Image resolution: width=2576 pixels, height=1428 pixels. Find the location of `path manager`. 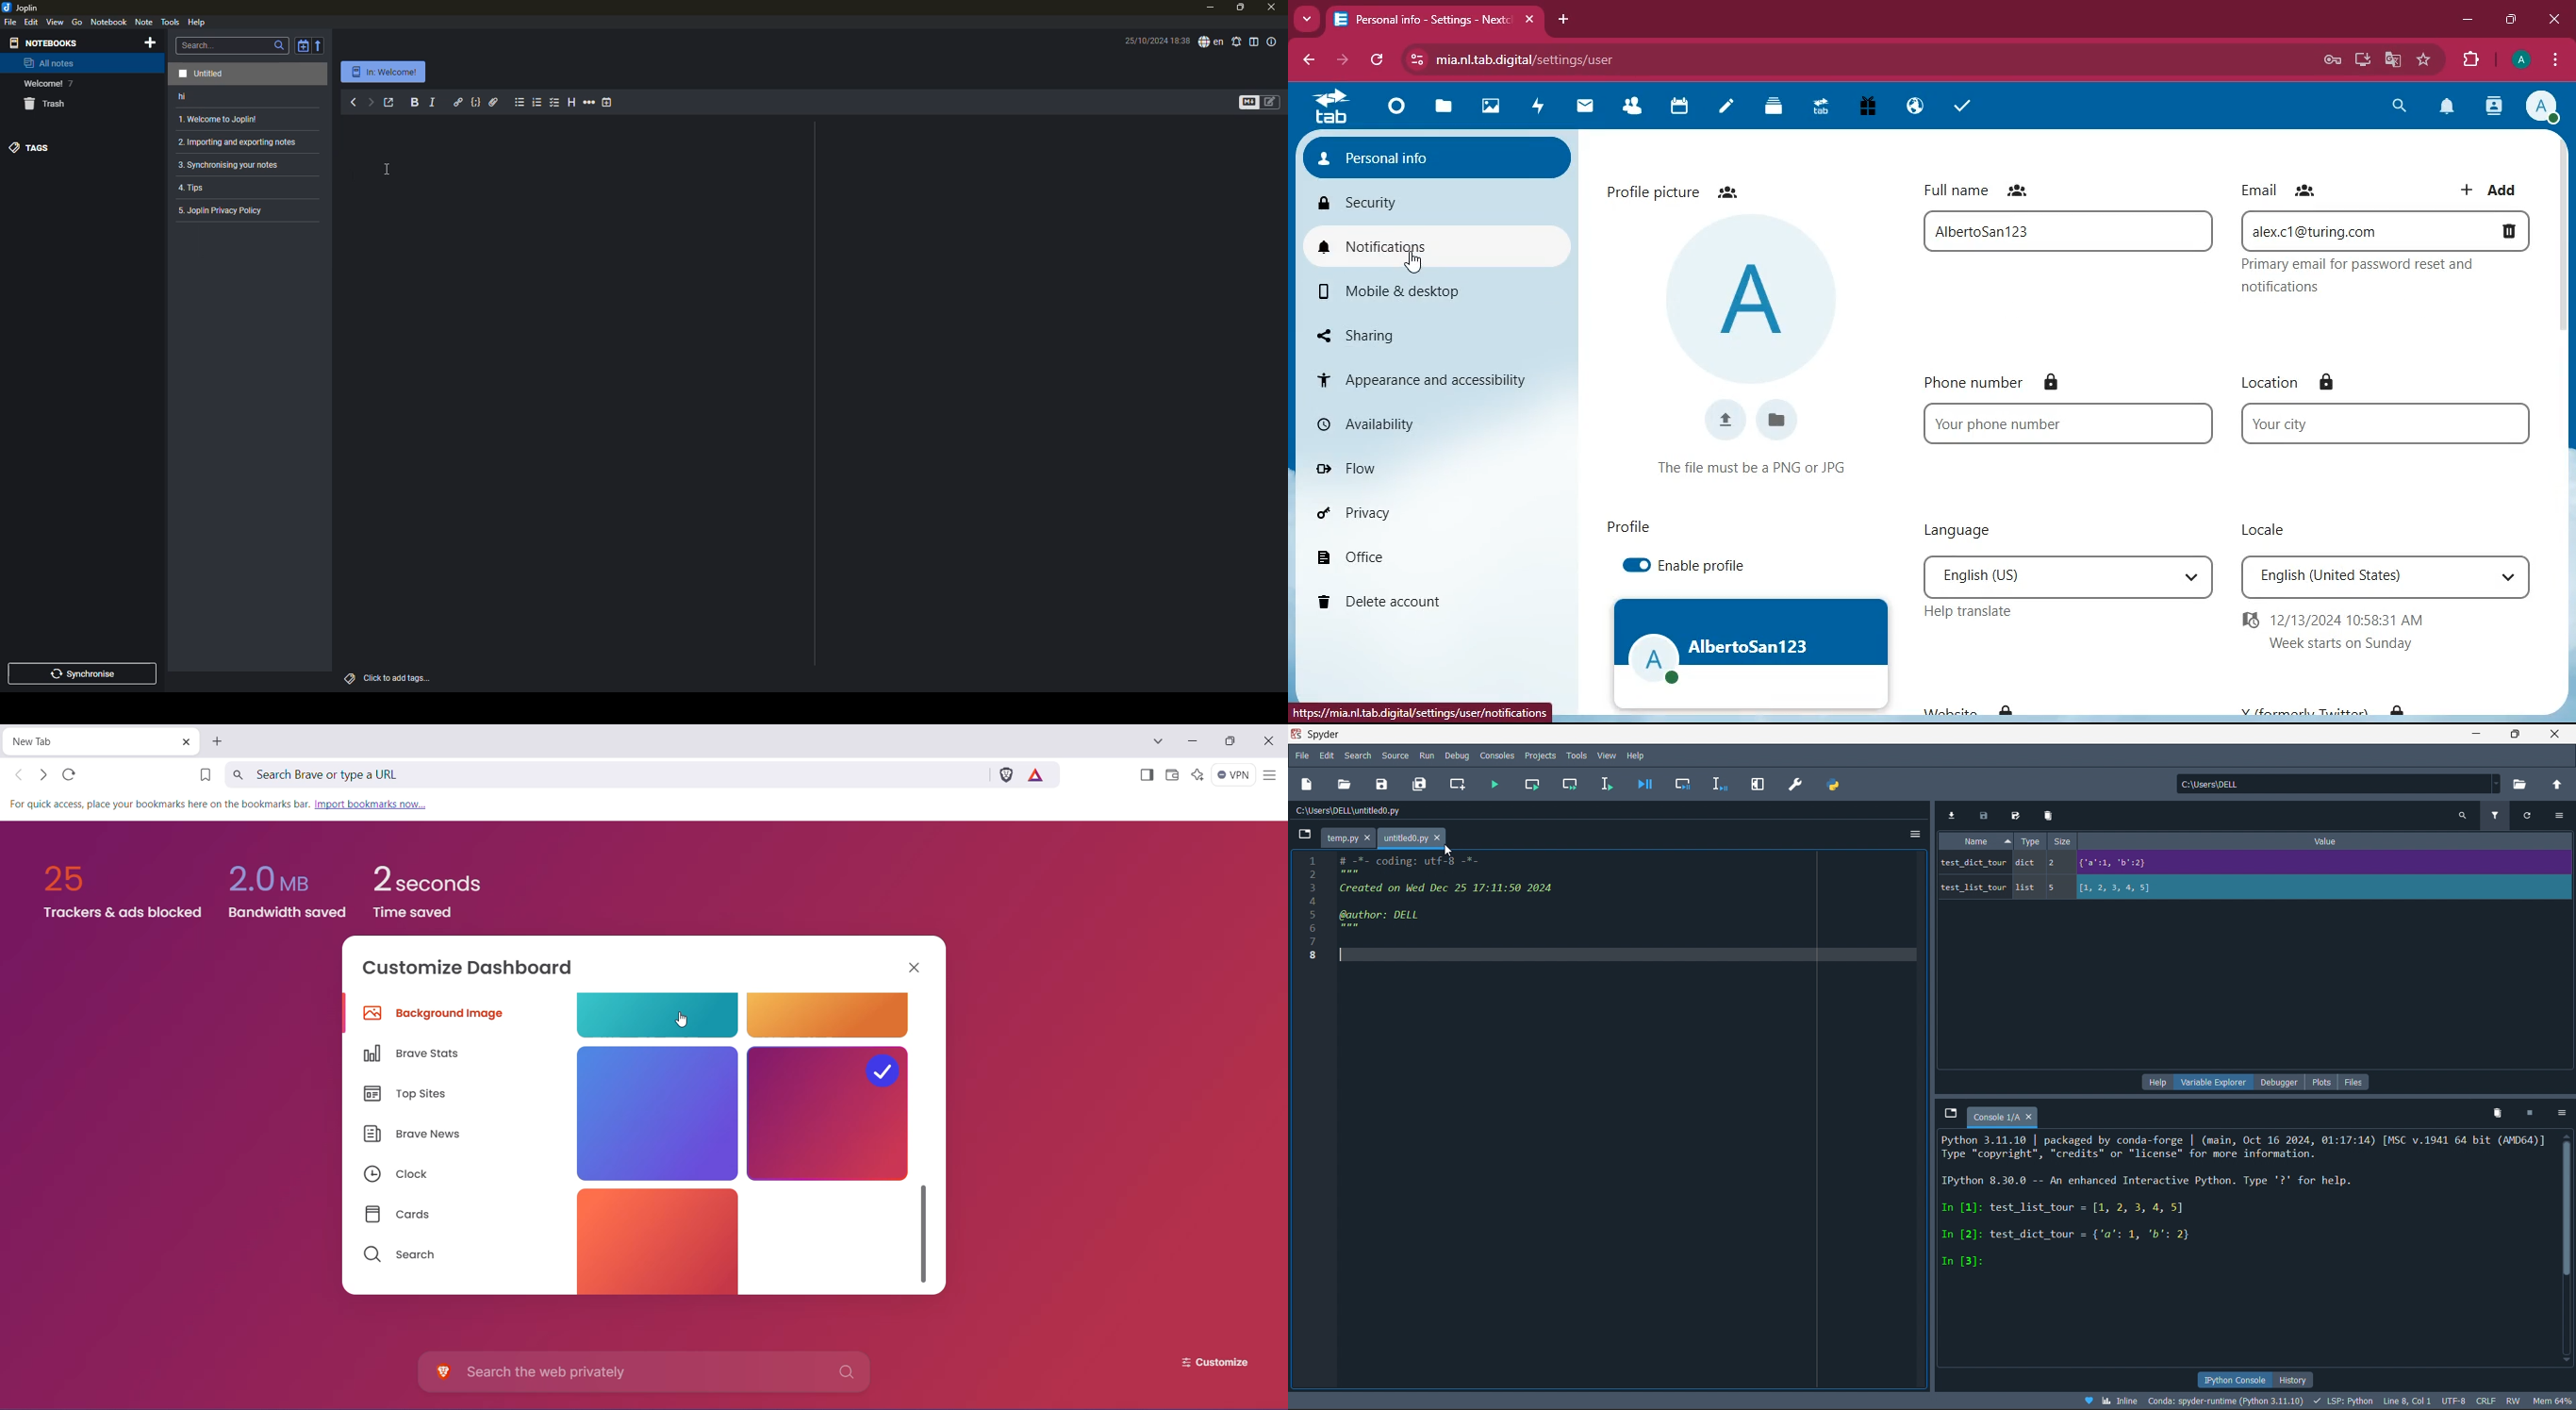

path manager is located at coordinates (1837, 784).